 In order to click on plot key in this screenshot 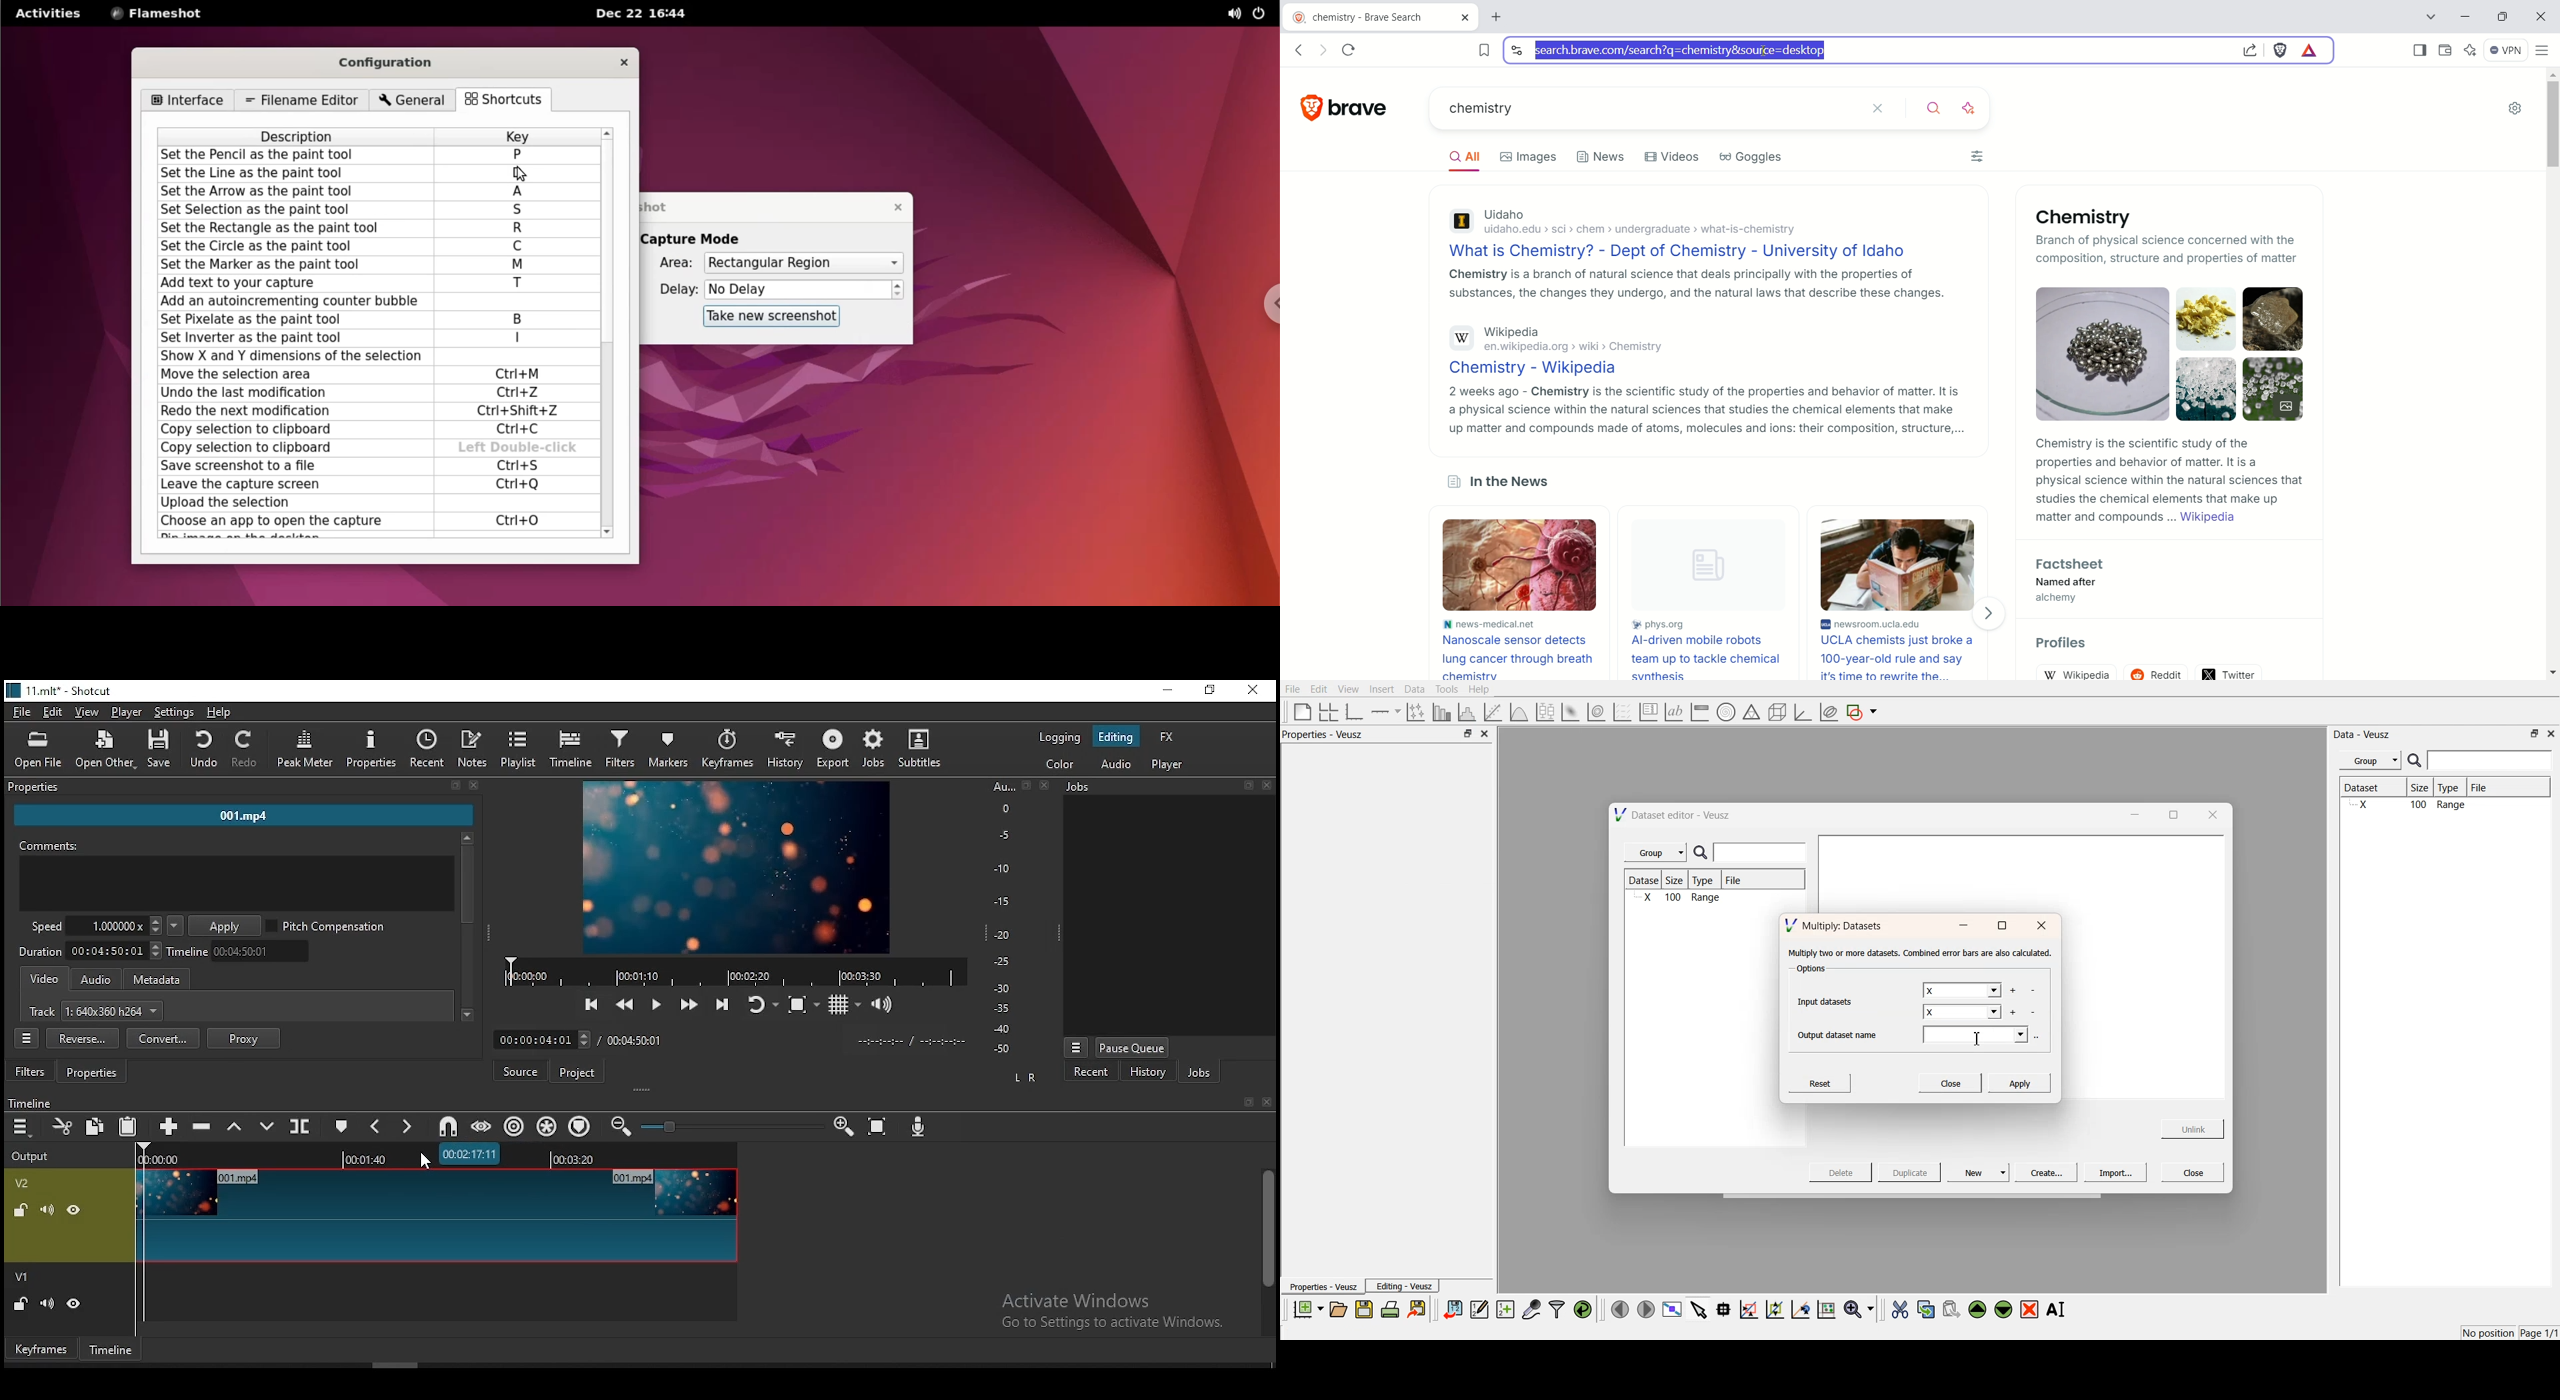, I will do `click(1648, 712)`.